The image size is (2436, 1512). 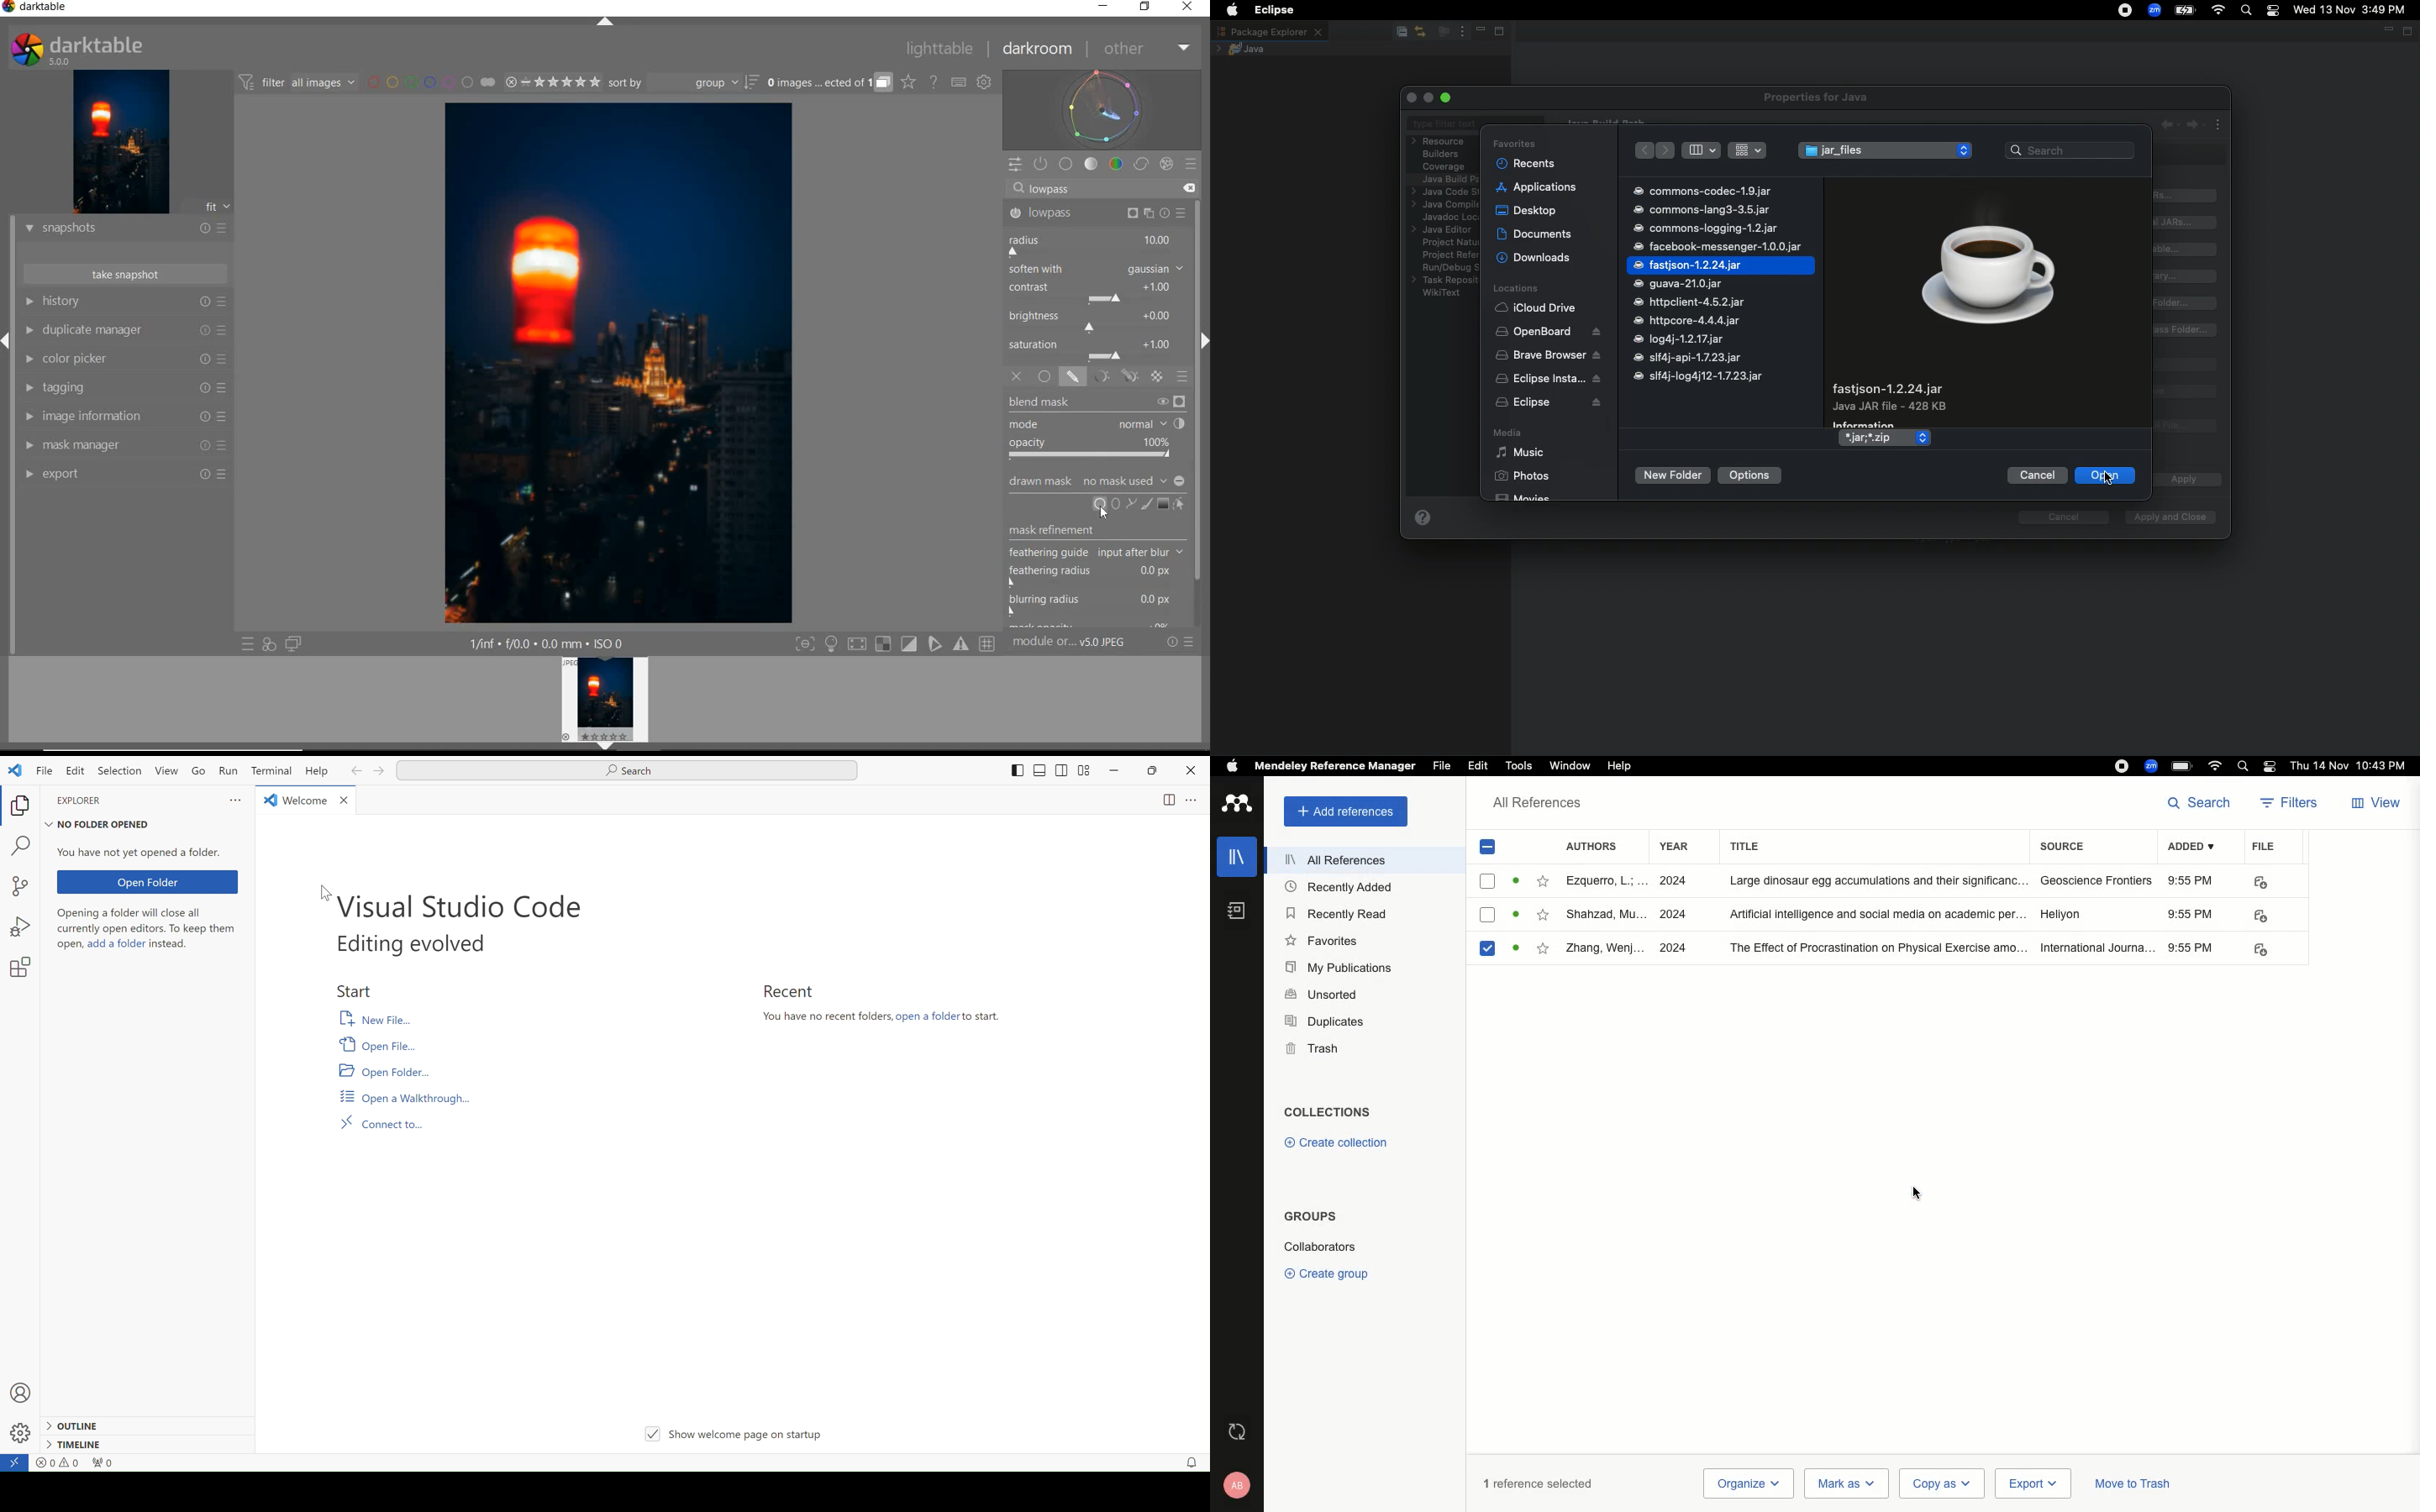 I want to click on Favorites, so click(x=1541, y=880).